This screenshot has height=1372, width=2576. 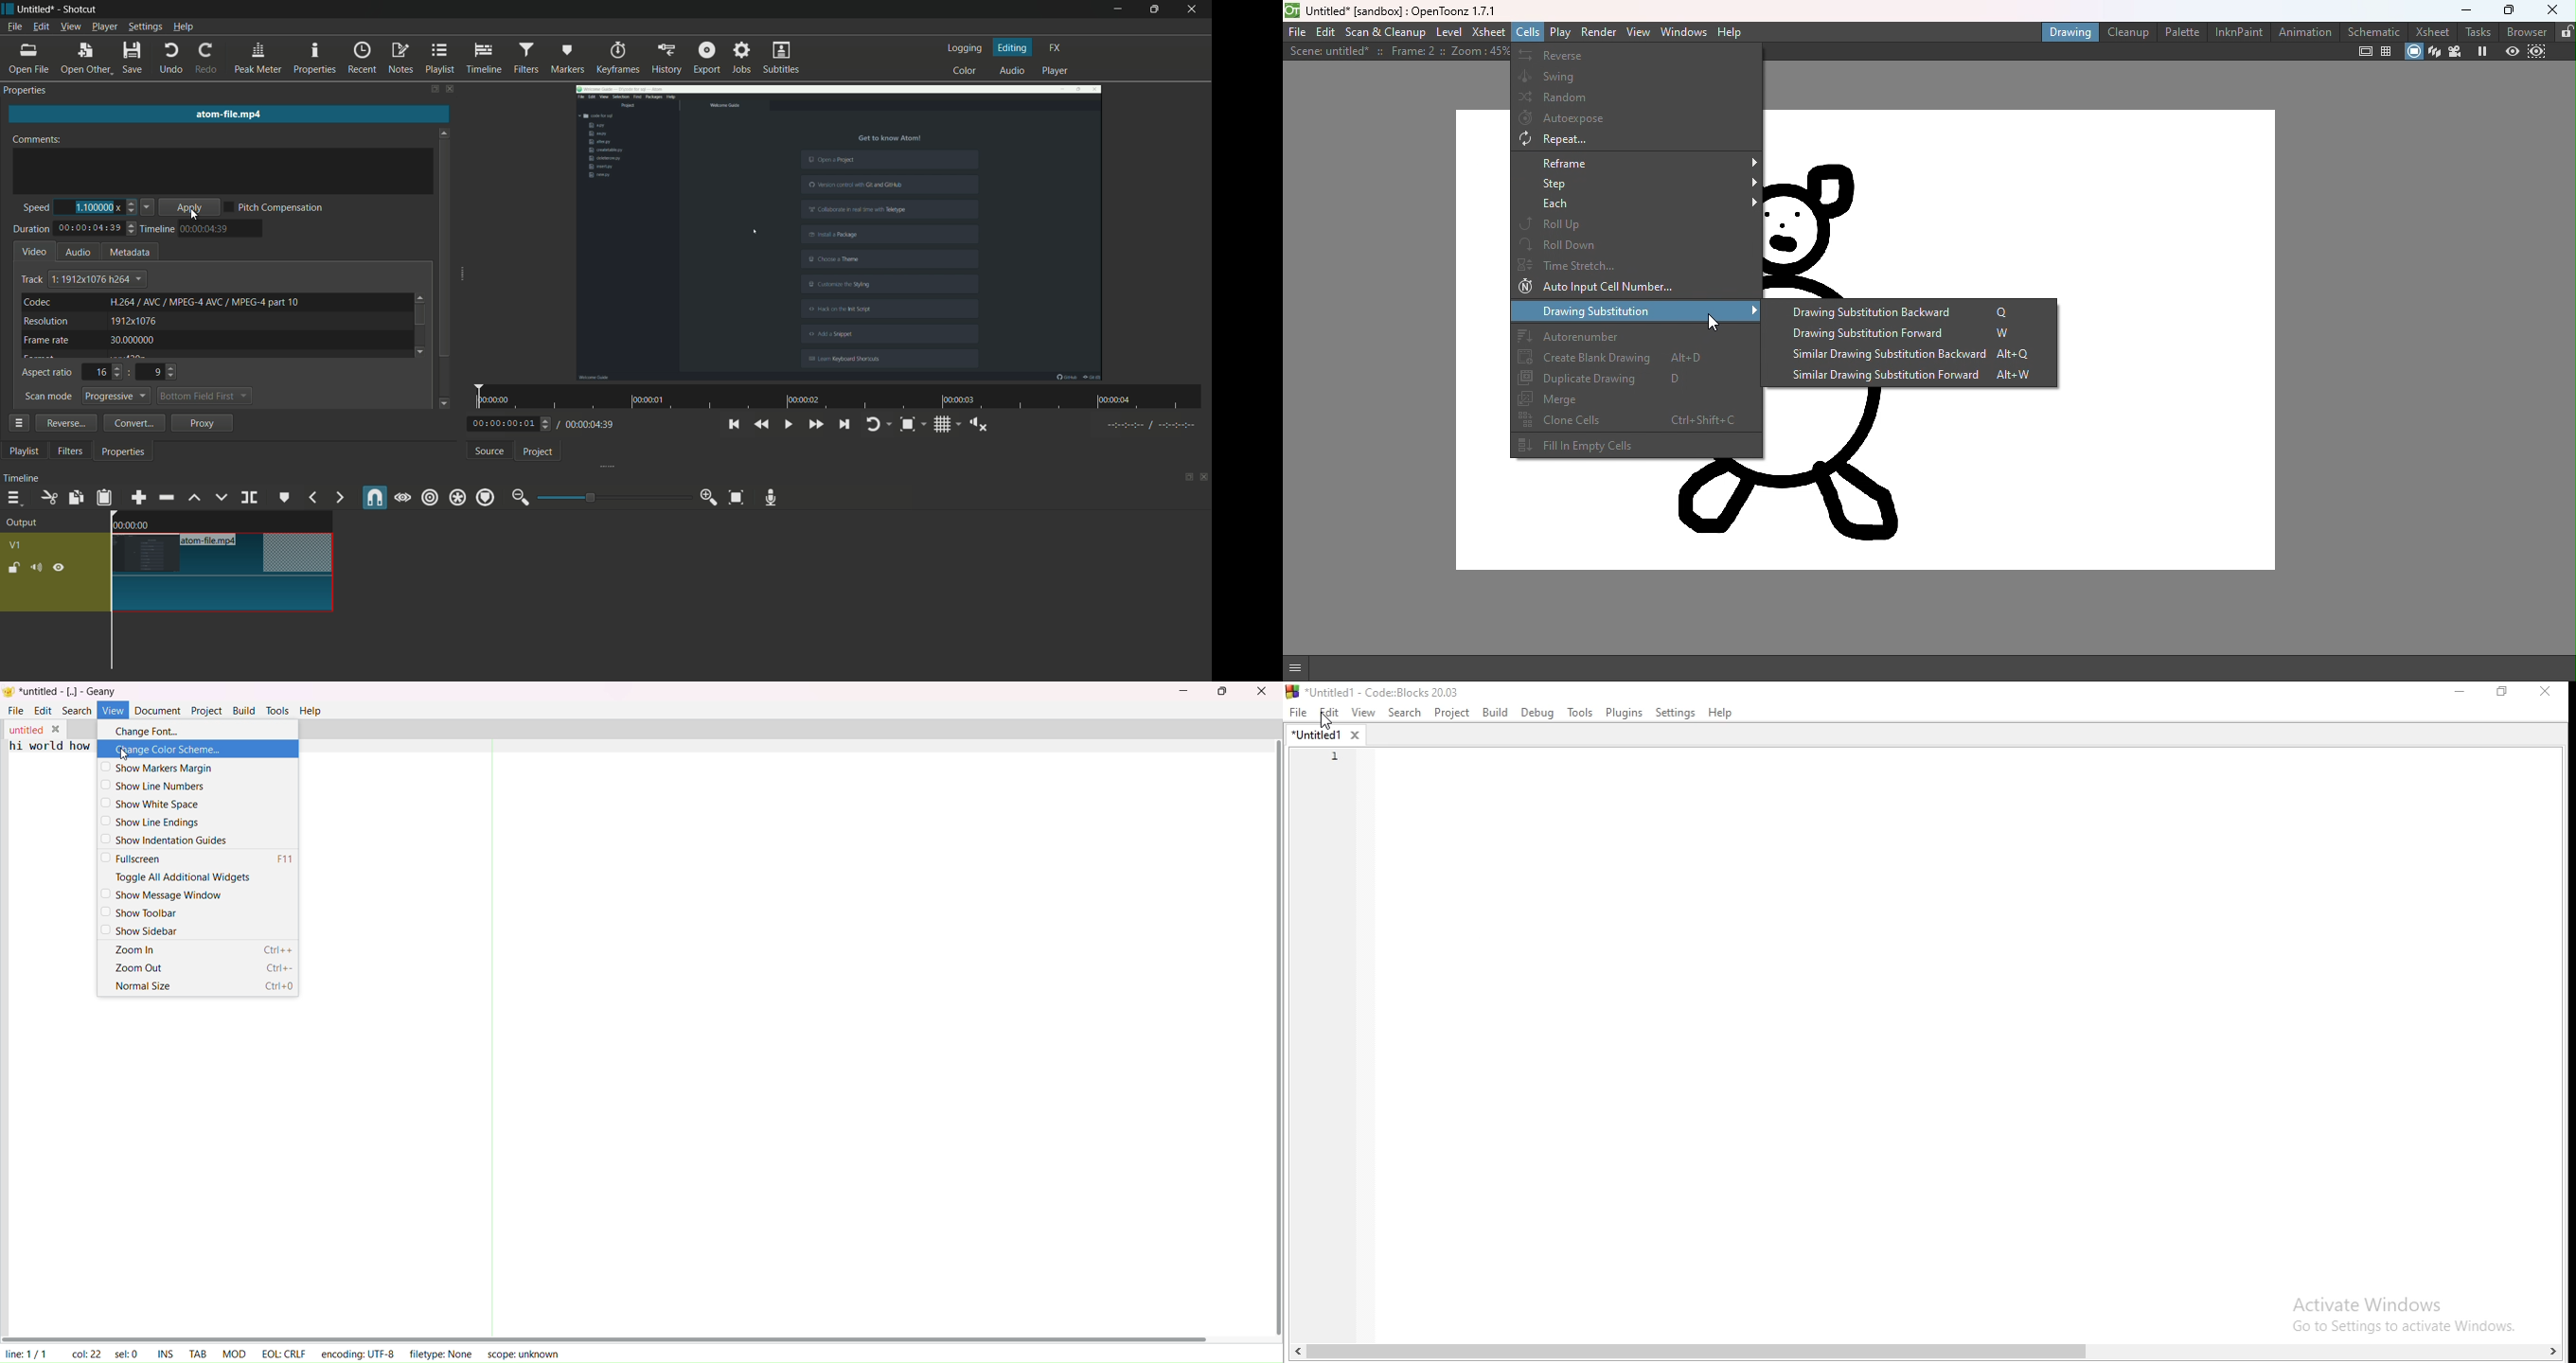 I want to click on search, so click(x=76, y=710).